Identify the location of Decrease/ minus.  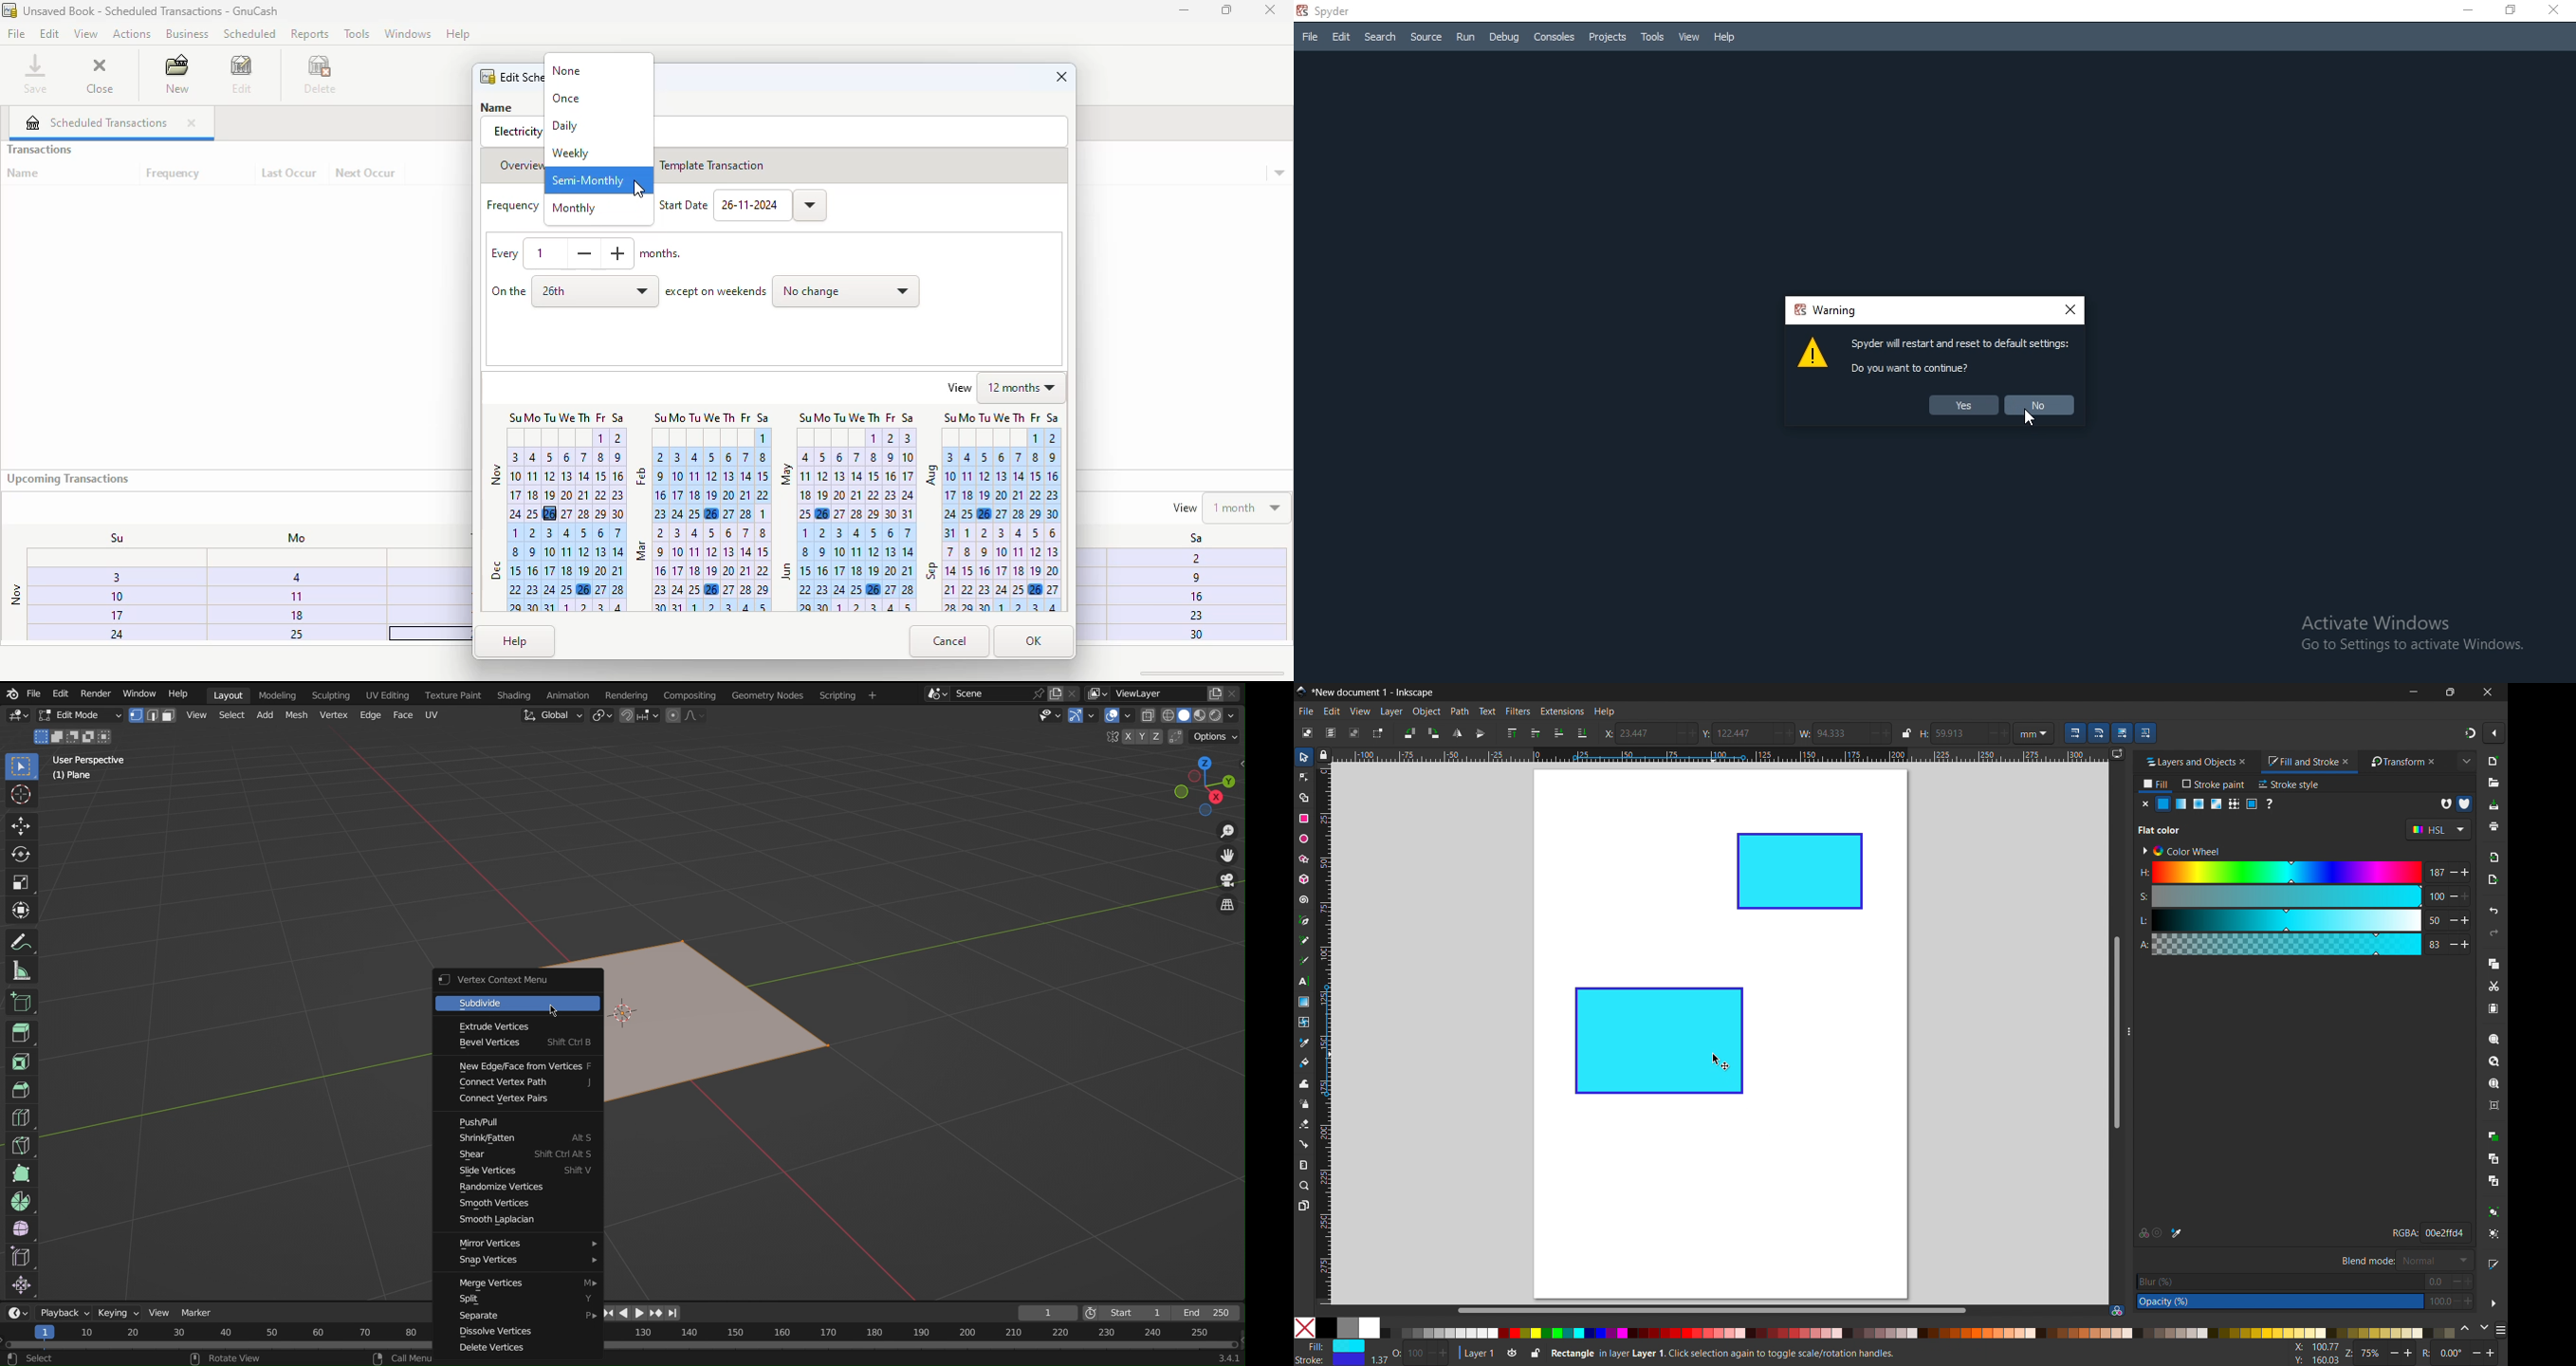
(1989, 732).